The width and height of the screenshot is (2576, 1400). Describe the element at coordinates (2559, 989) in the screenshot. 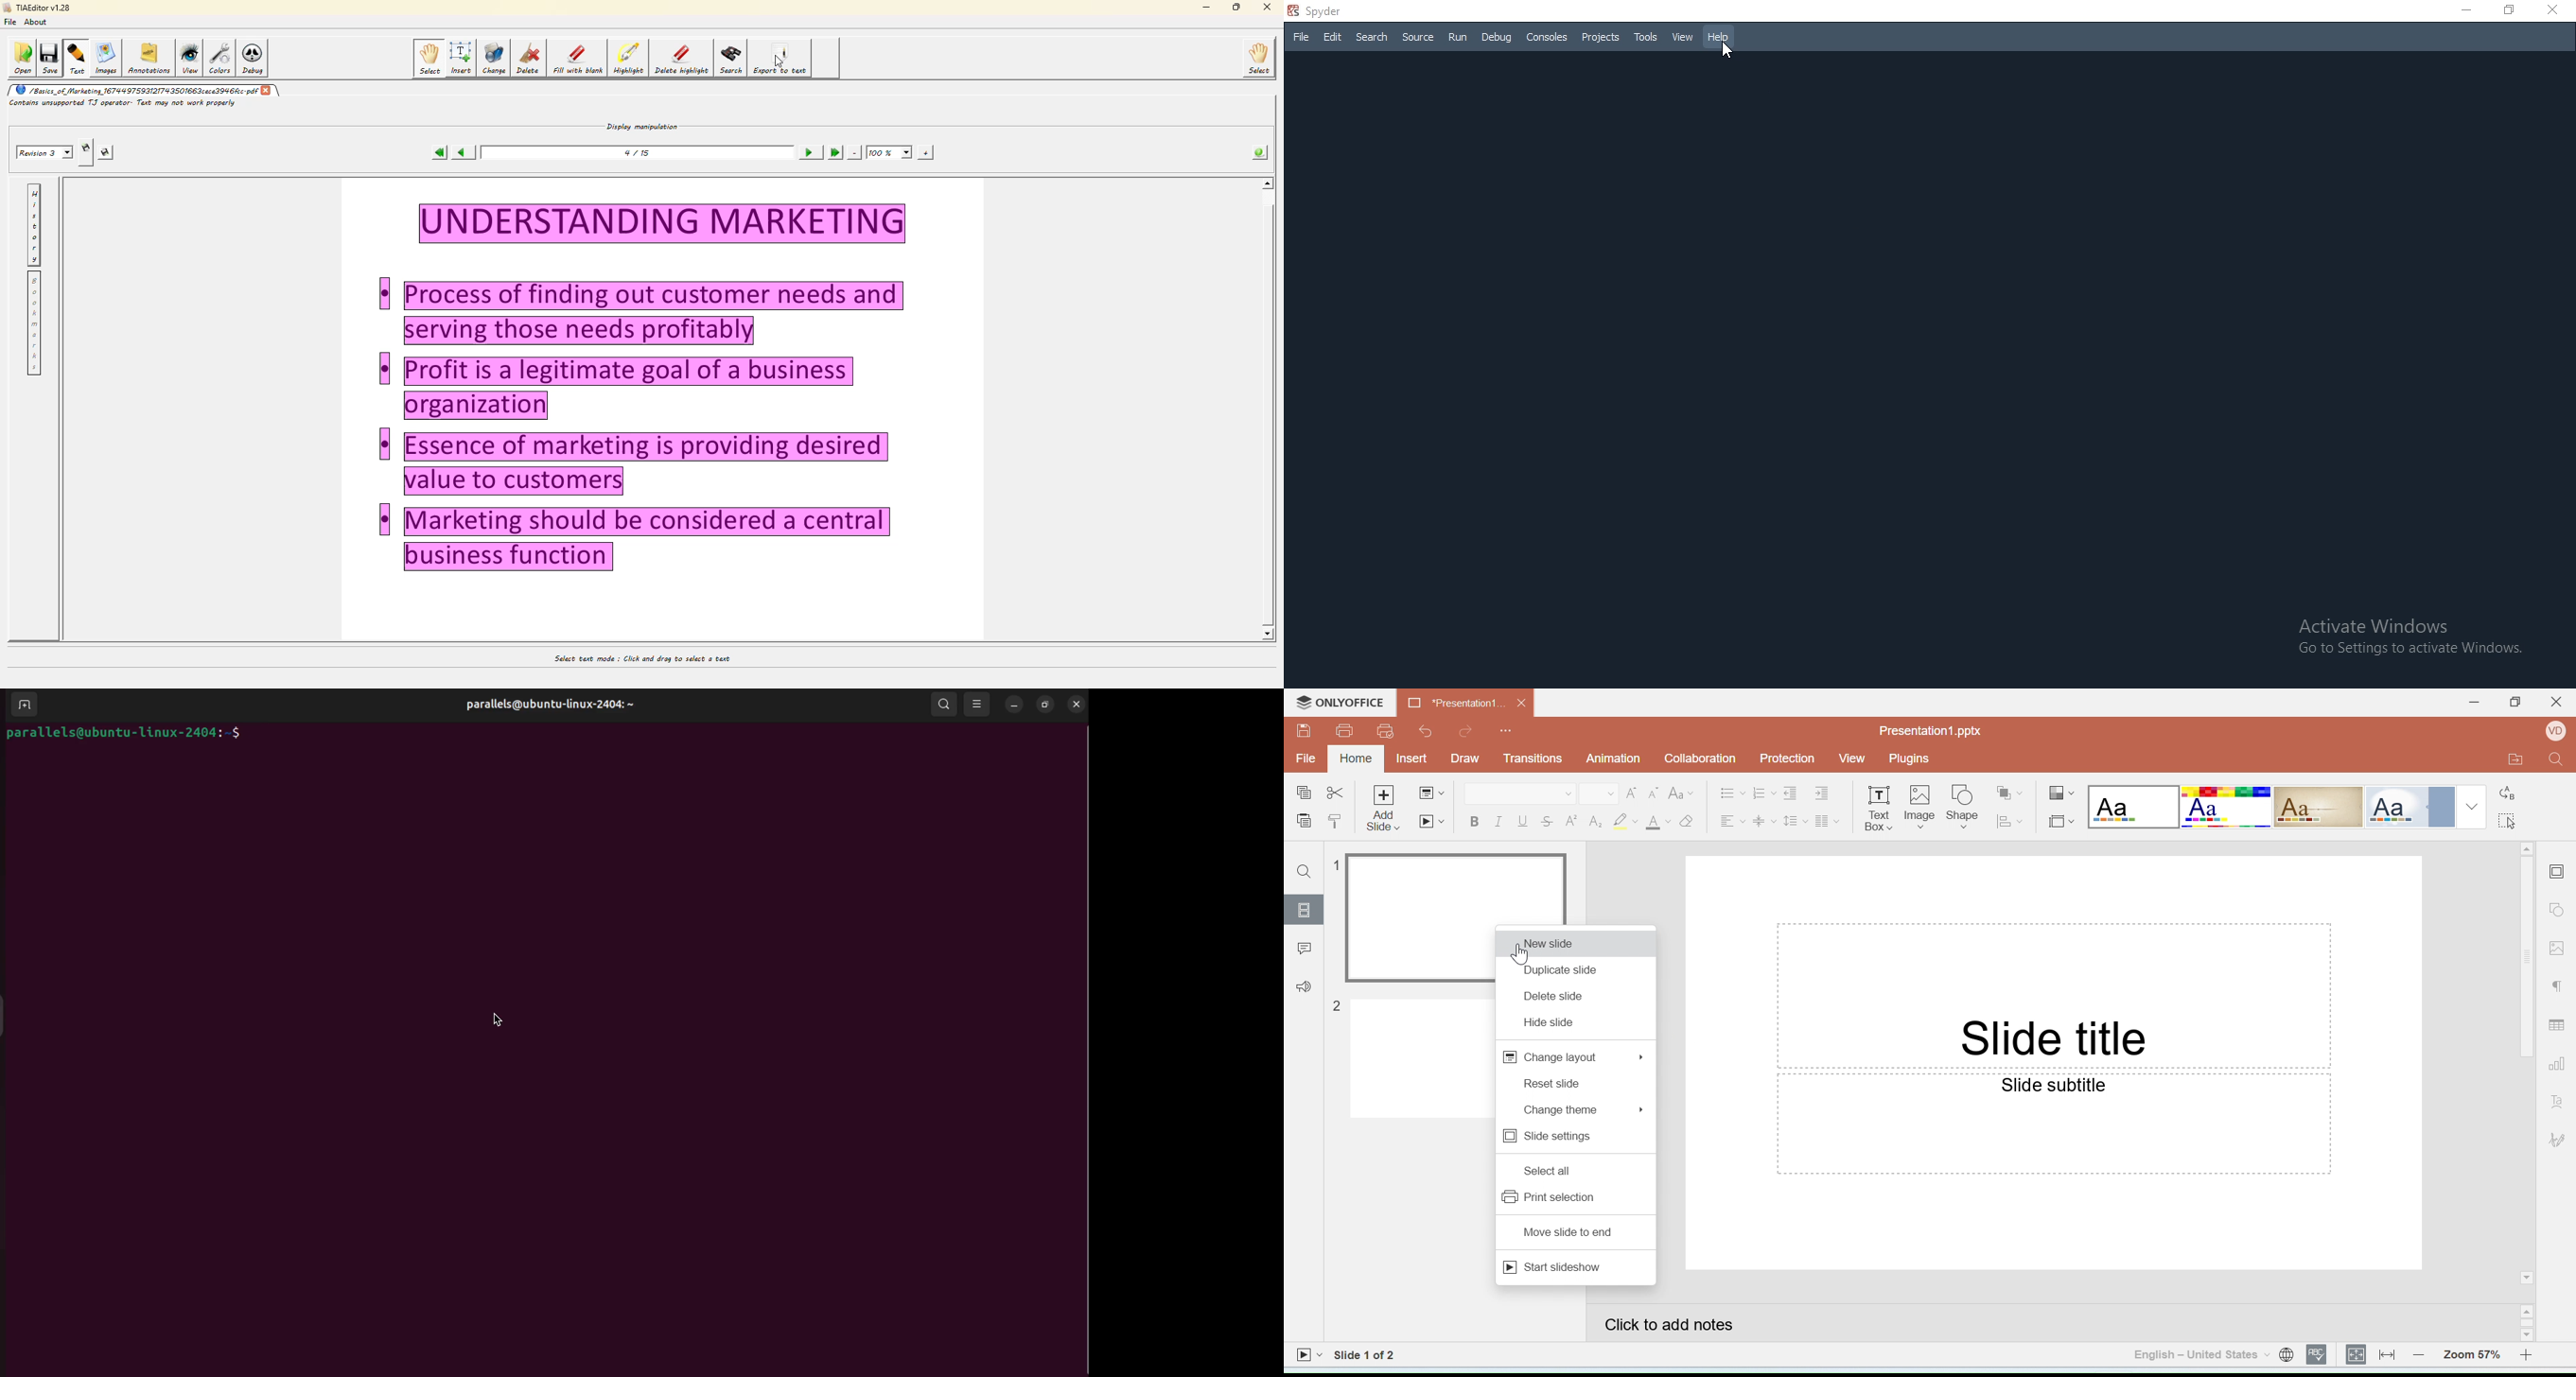

I see `Paragraph settings` at that location.